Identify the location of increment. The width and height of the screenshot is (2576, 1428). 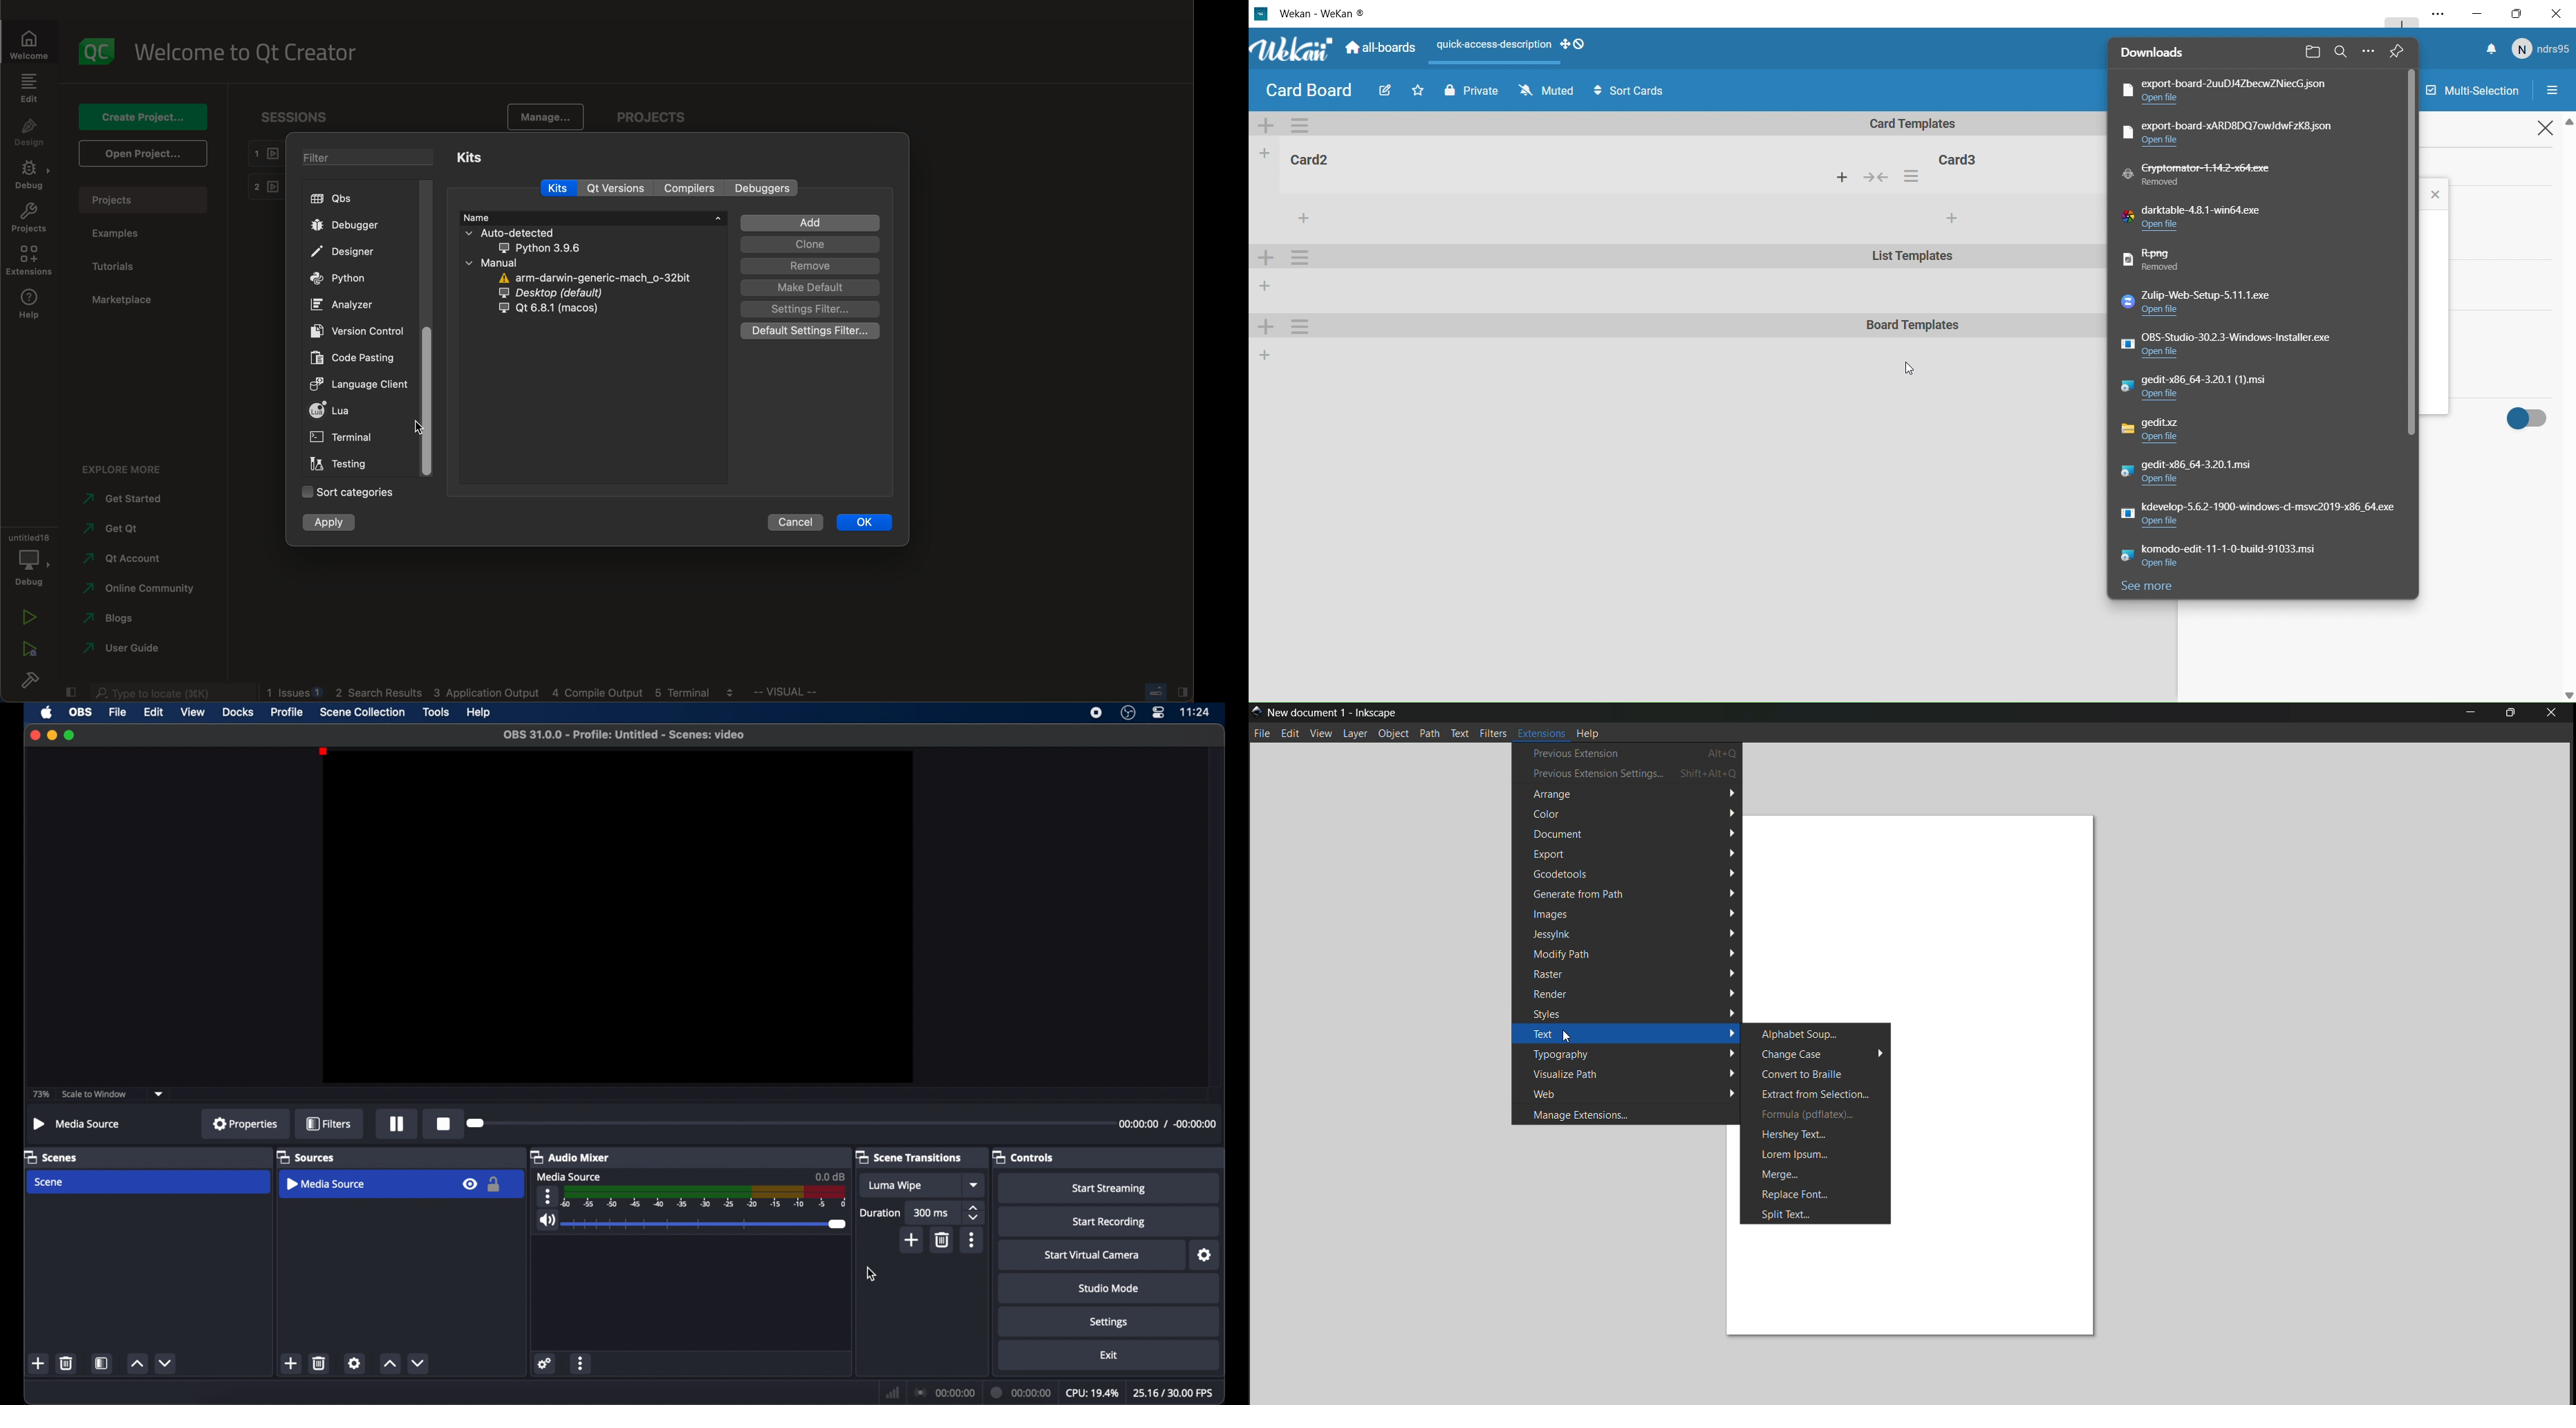
(390, 1364).